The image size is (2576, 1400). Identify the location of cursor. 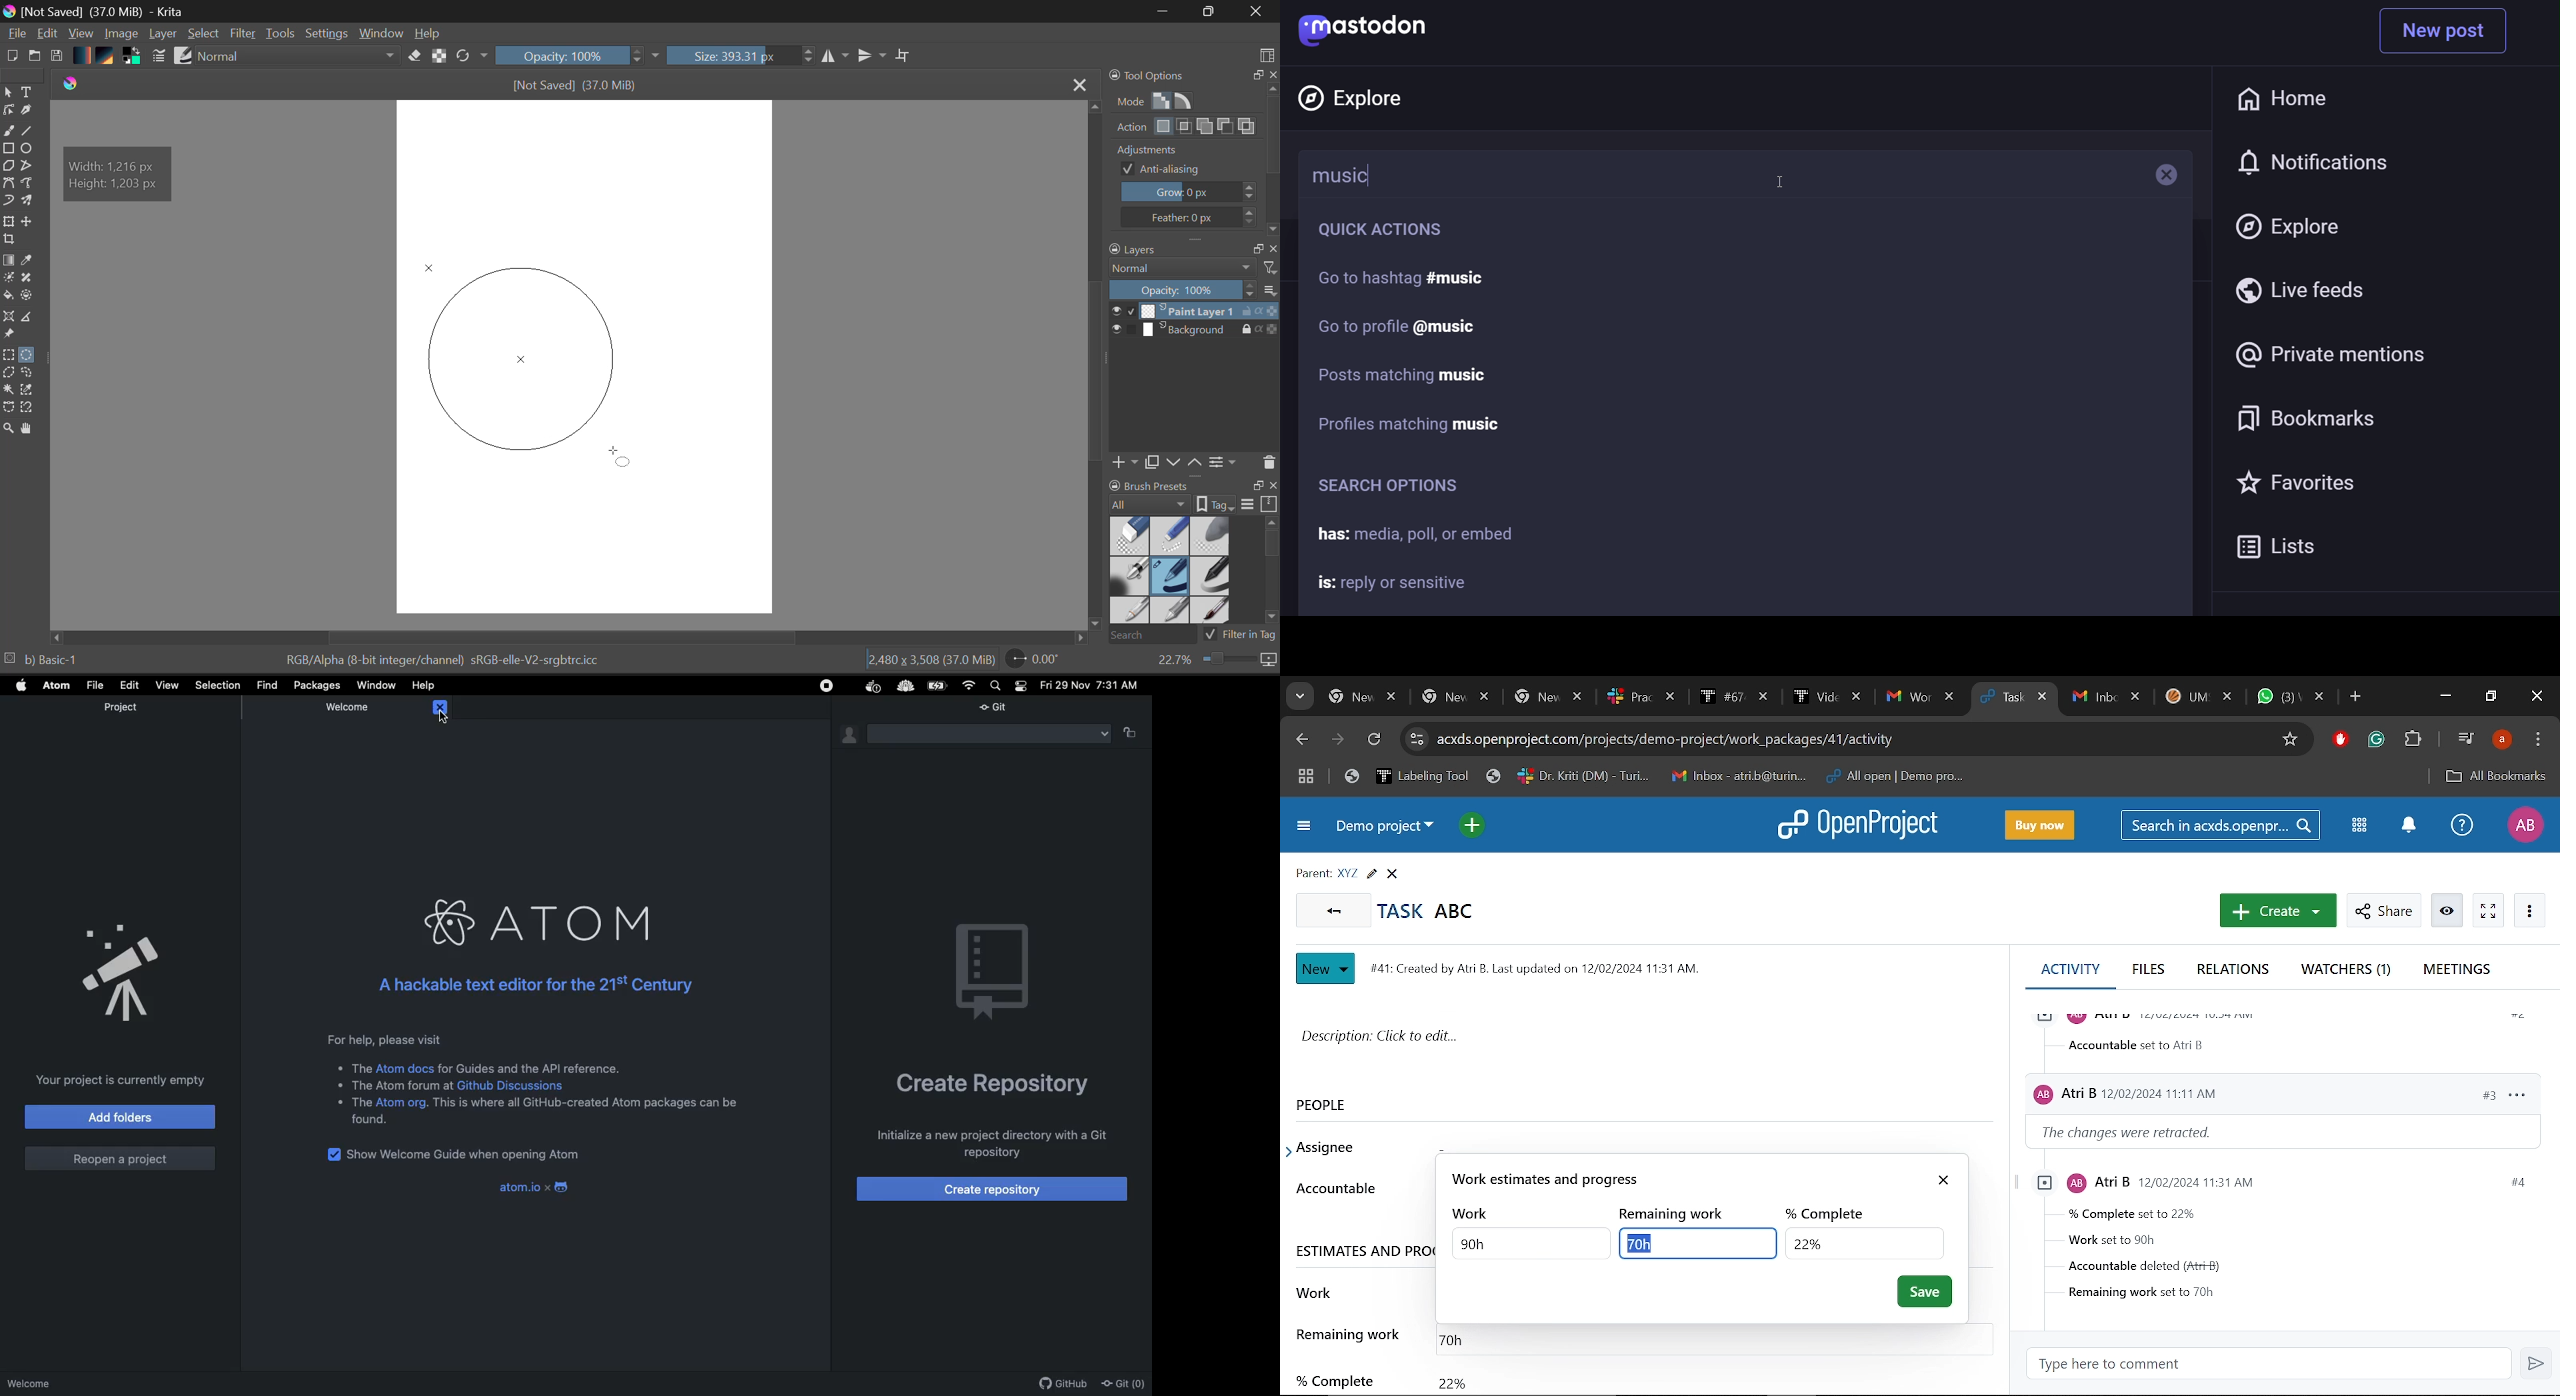
(1777, 182).